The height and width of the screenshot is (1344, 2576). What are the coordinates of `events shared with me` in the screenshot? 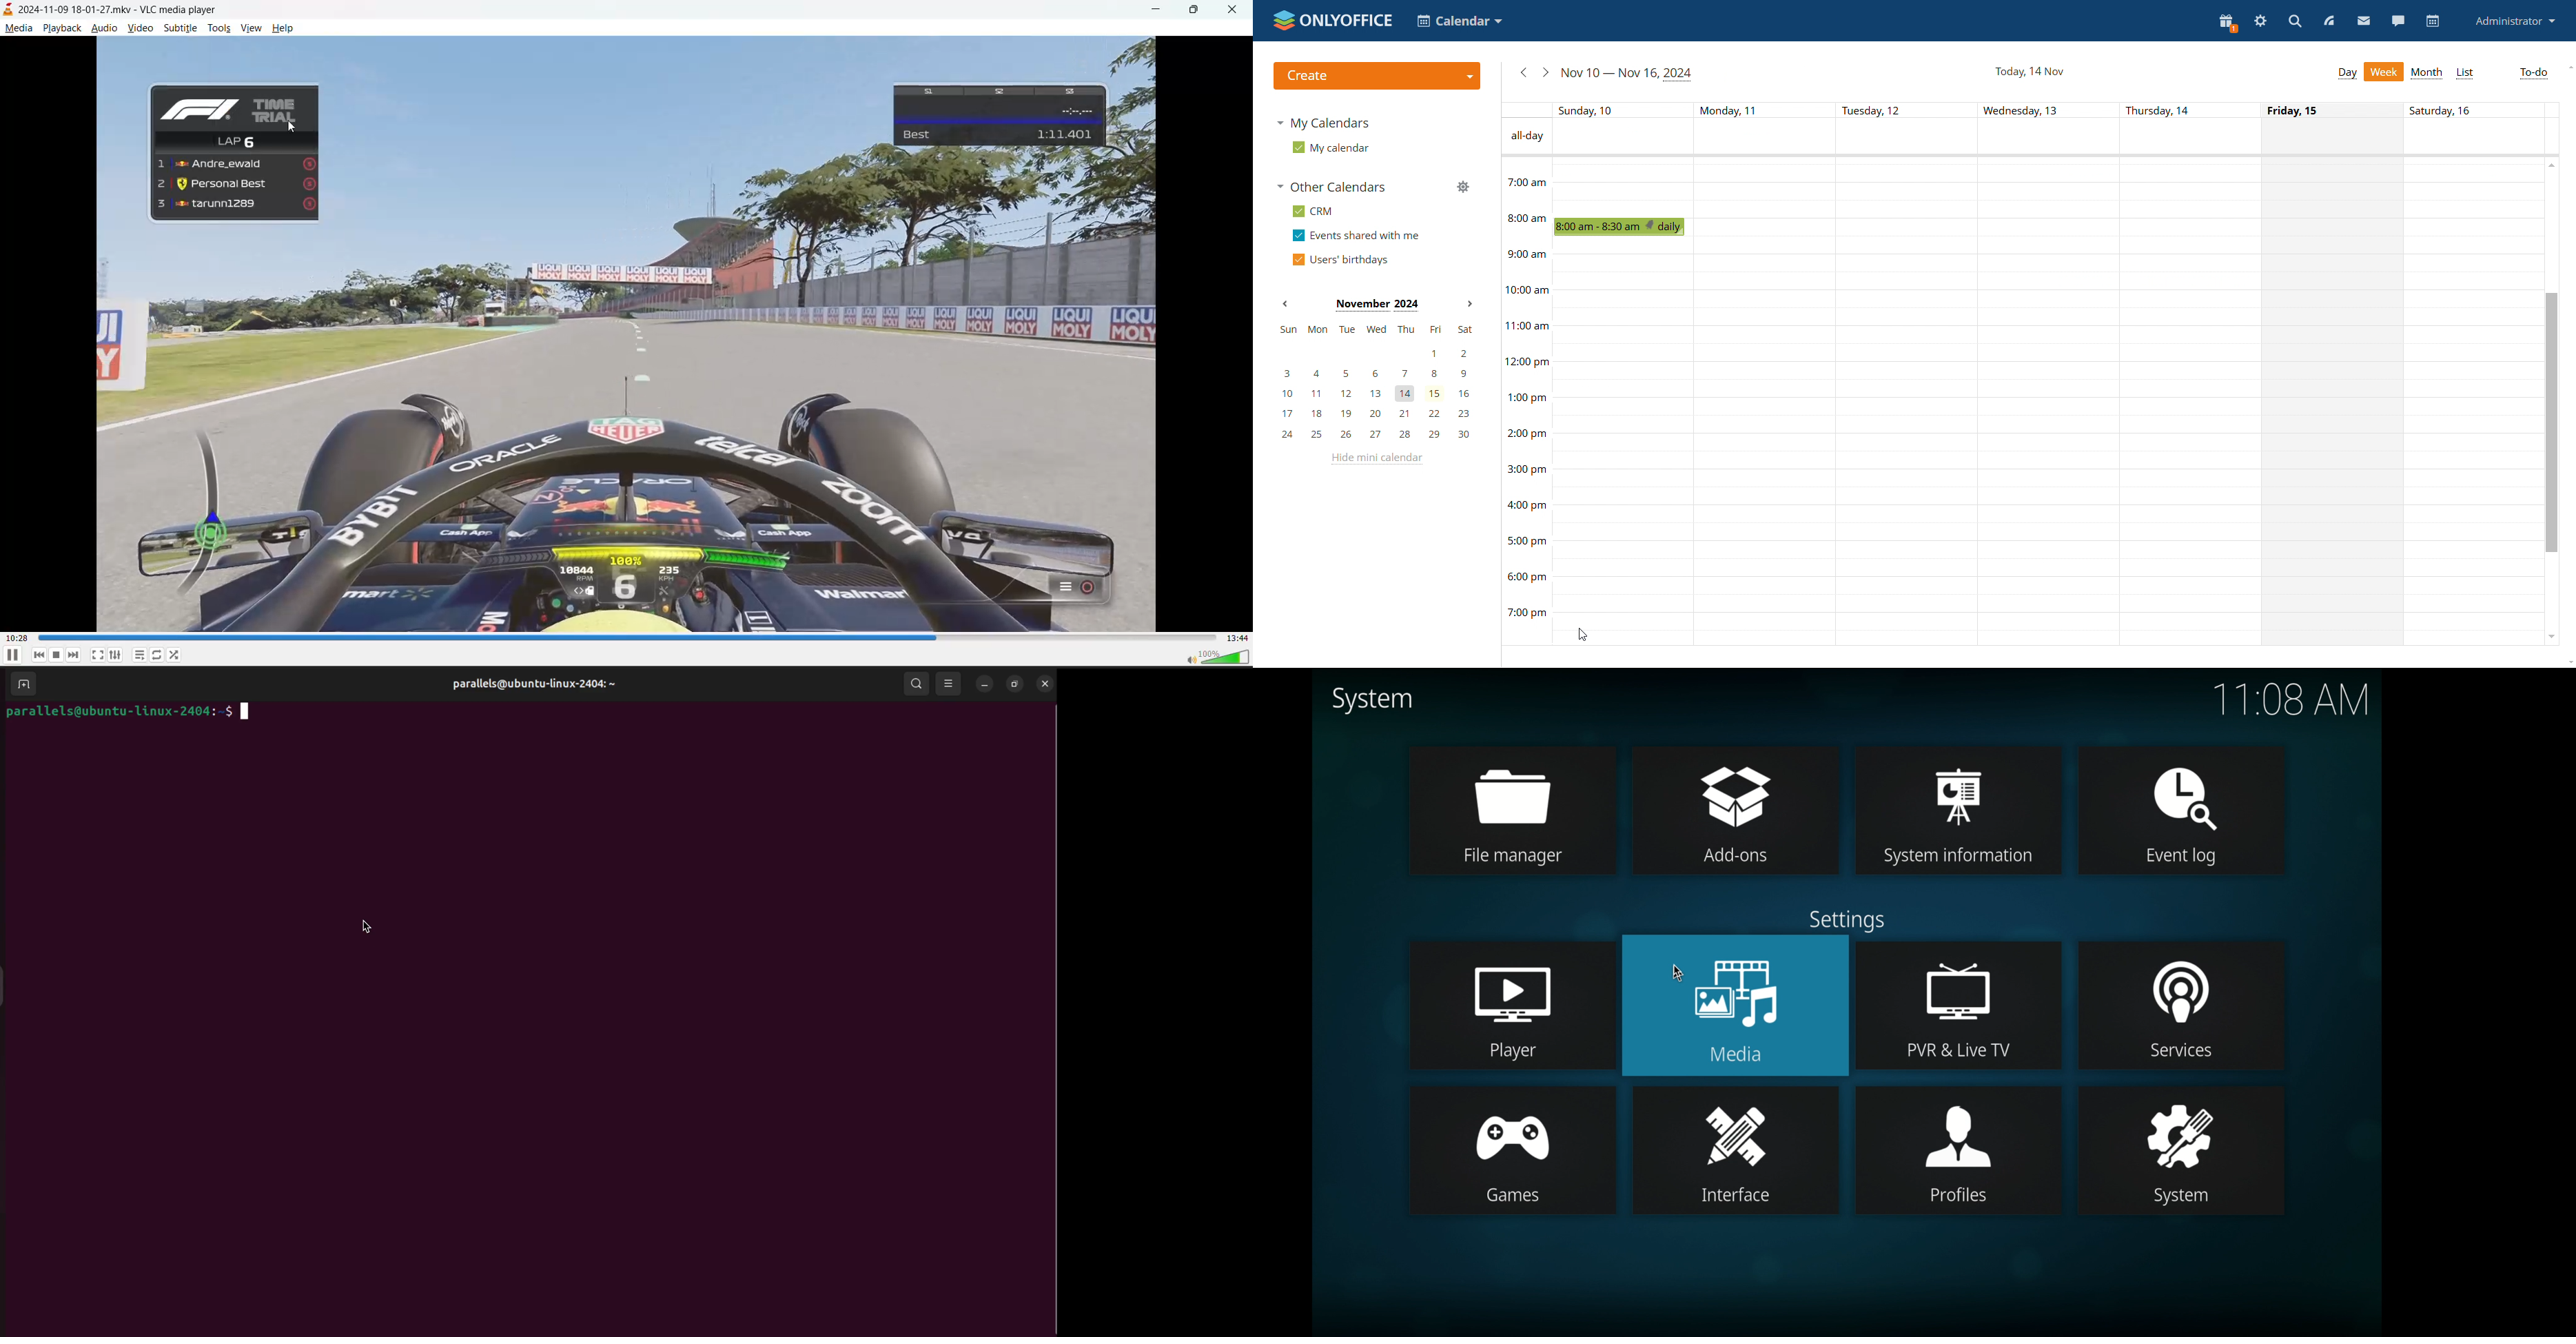 It's located at (1356, 236).